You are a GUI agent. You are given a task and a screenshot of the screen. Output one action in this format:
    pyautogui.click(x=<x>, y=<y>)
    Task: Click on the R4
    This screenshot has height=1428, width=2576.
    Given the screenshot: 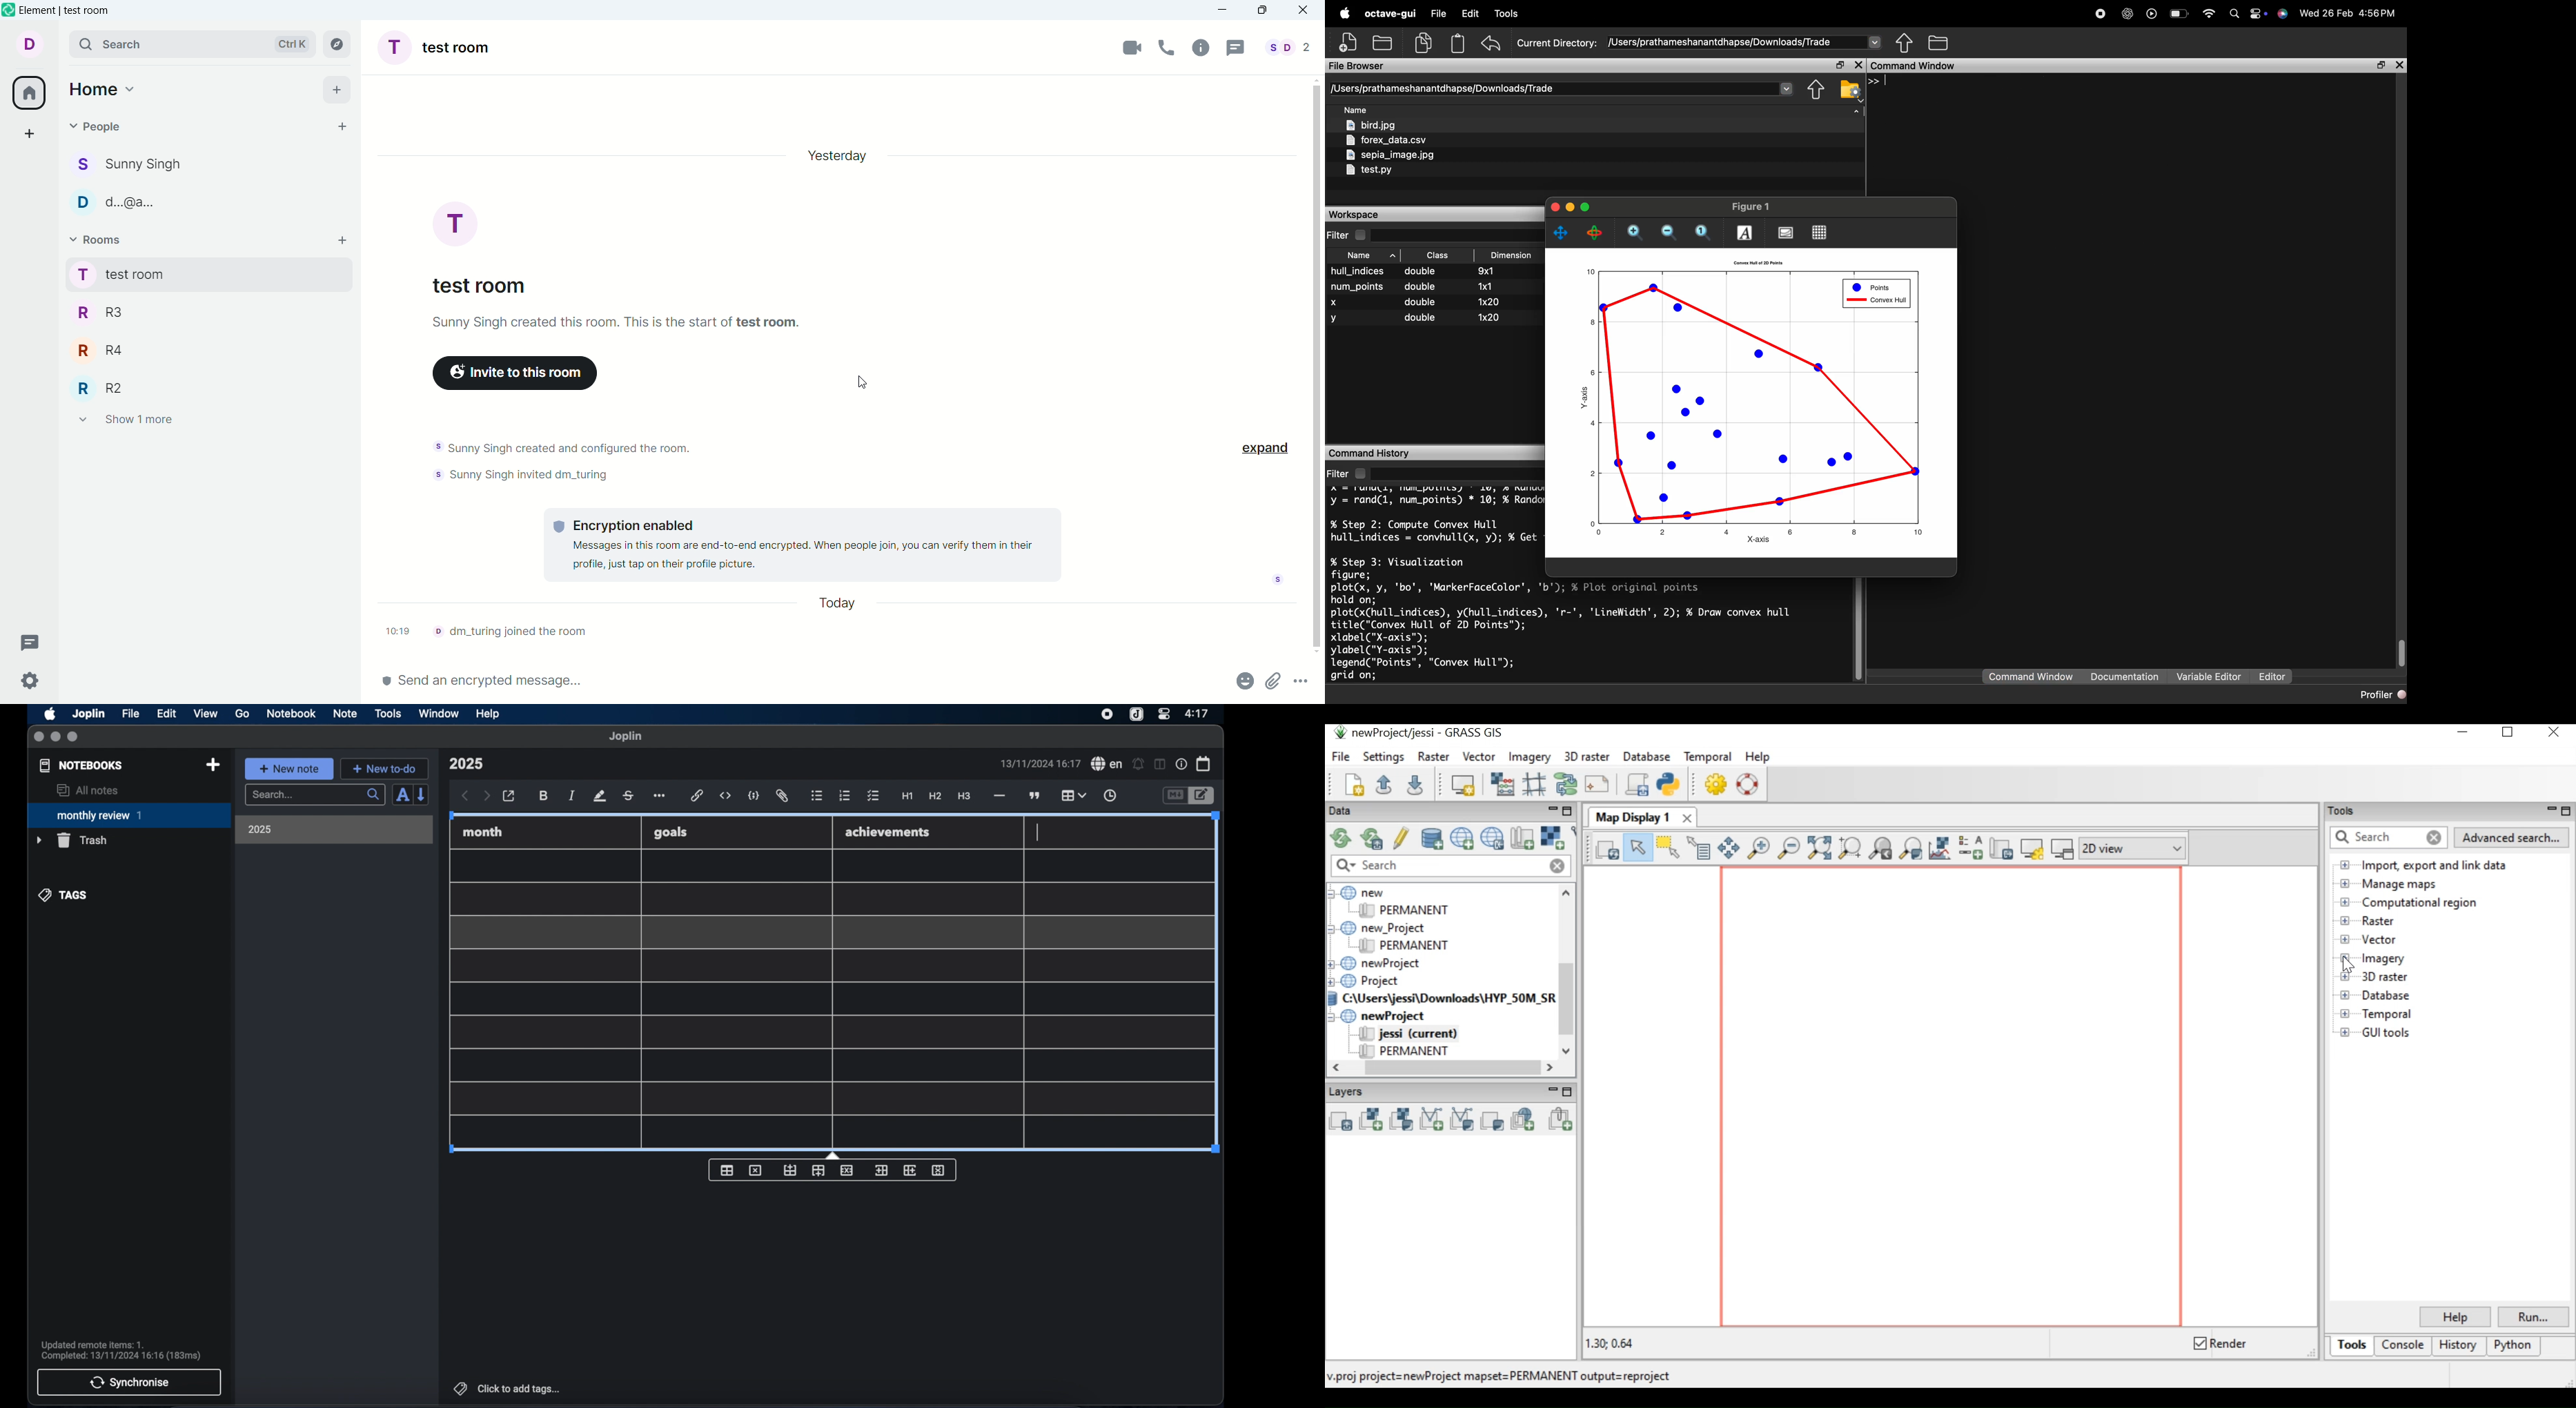 What is the action you would take?
    pyautogui.click(x=209, y=349)
    